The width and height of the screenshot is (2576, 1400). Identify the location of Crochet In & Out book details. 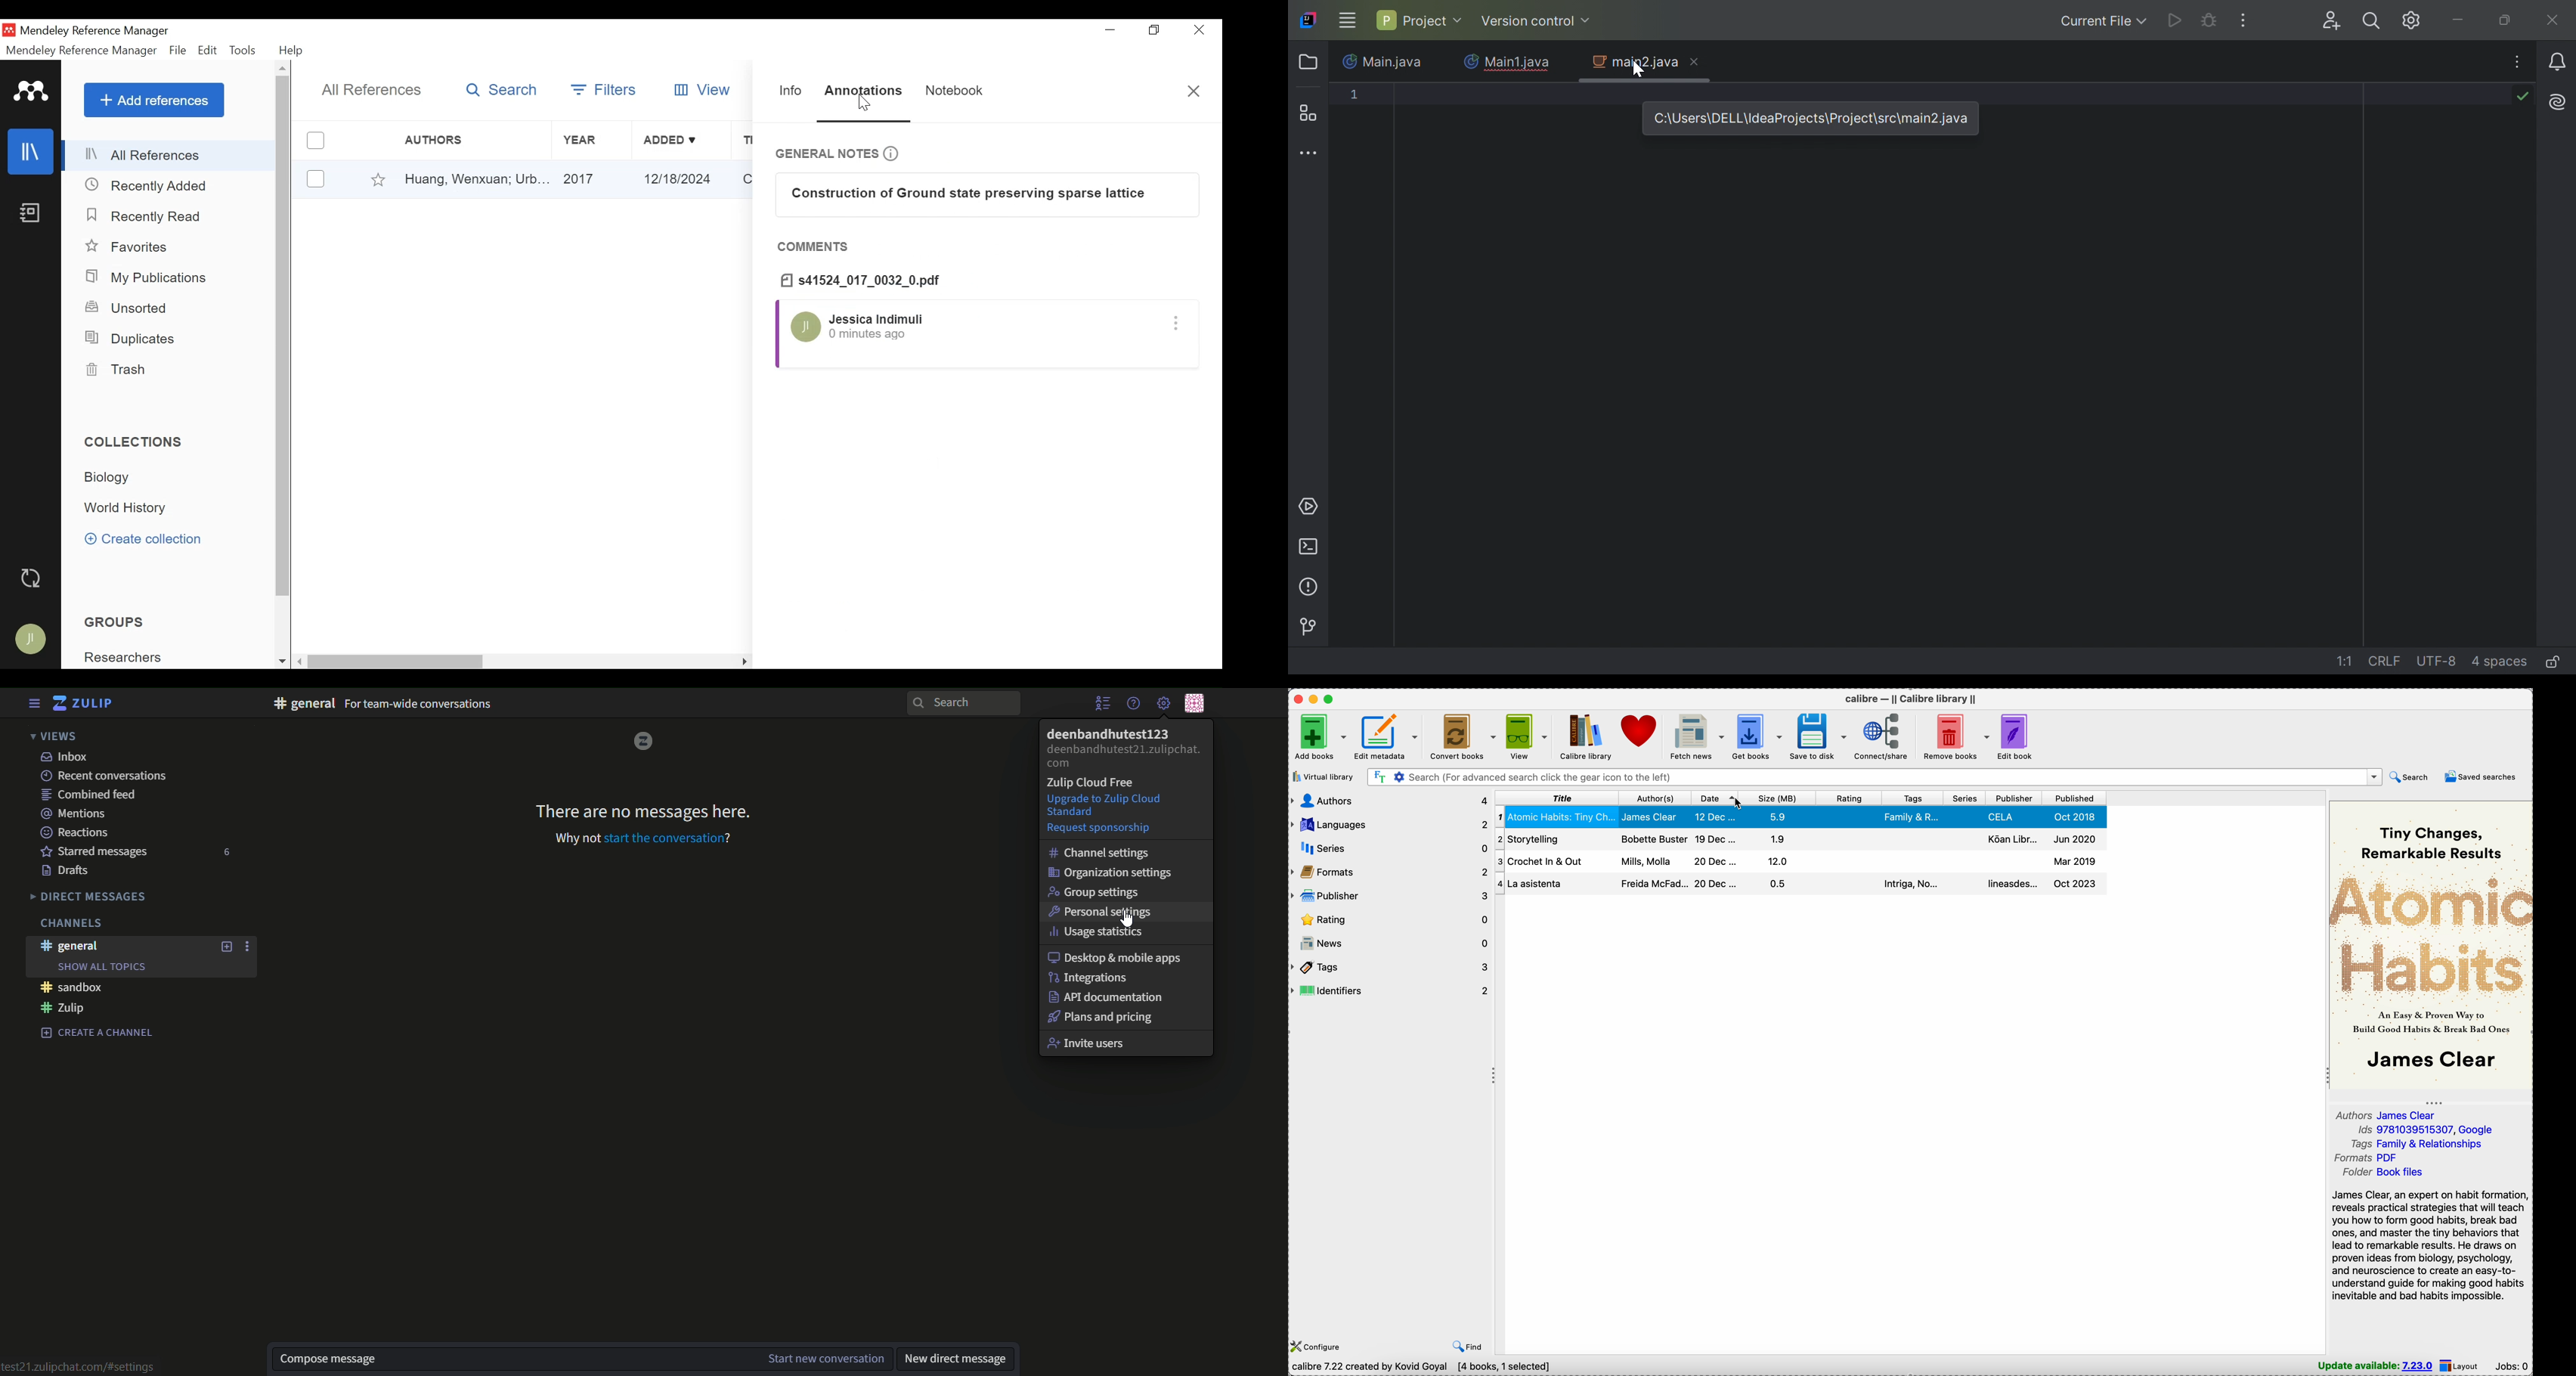
(1799, 839).